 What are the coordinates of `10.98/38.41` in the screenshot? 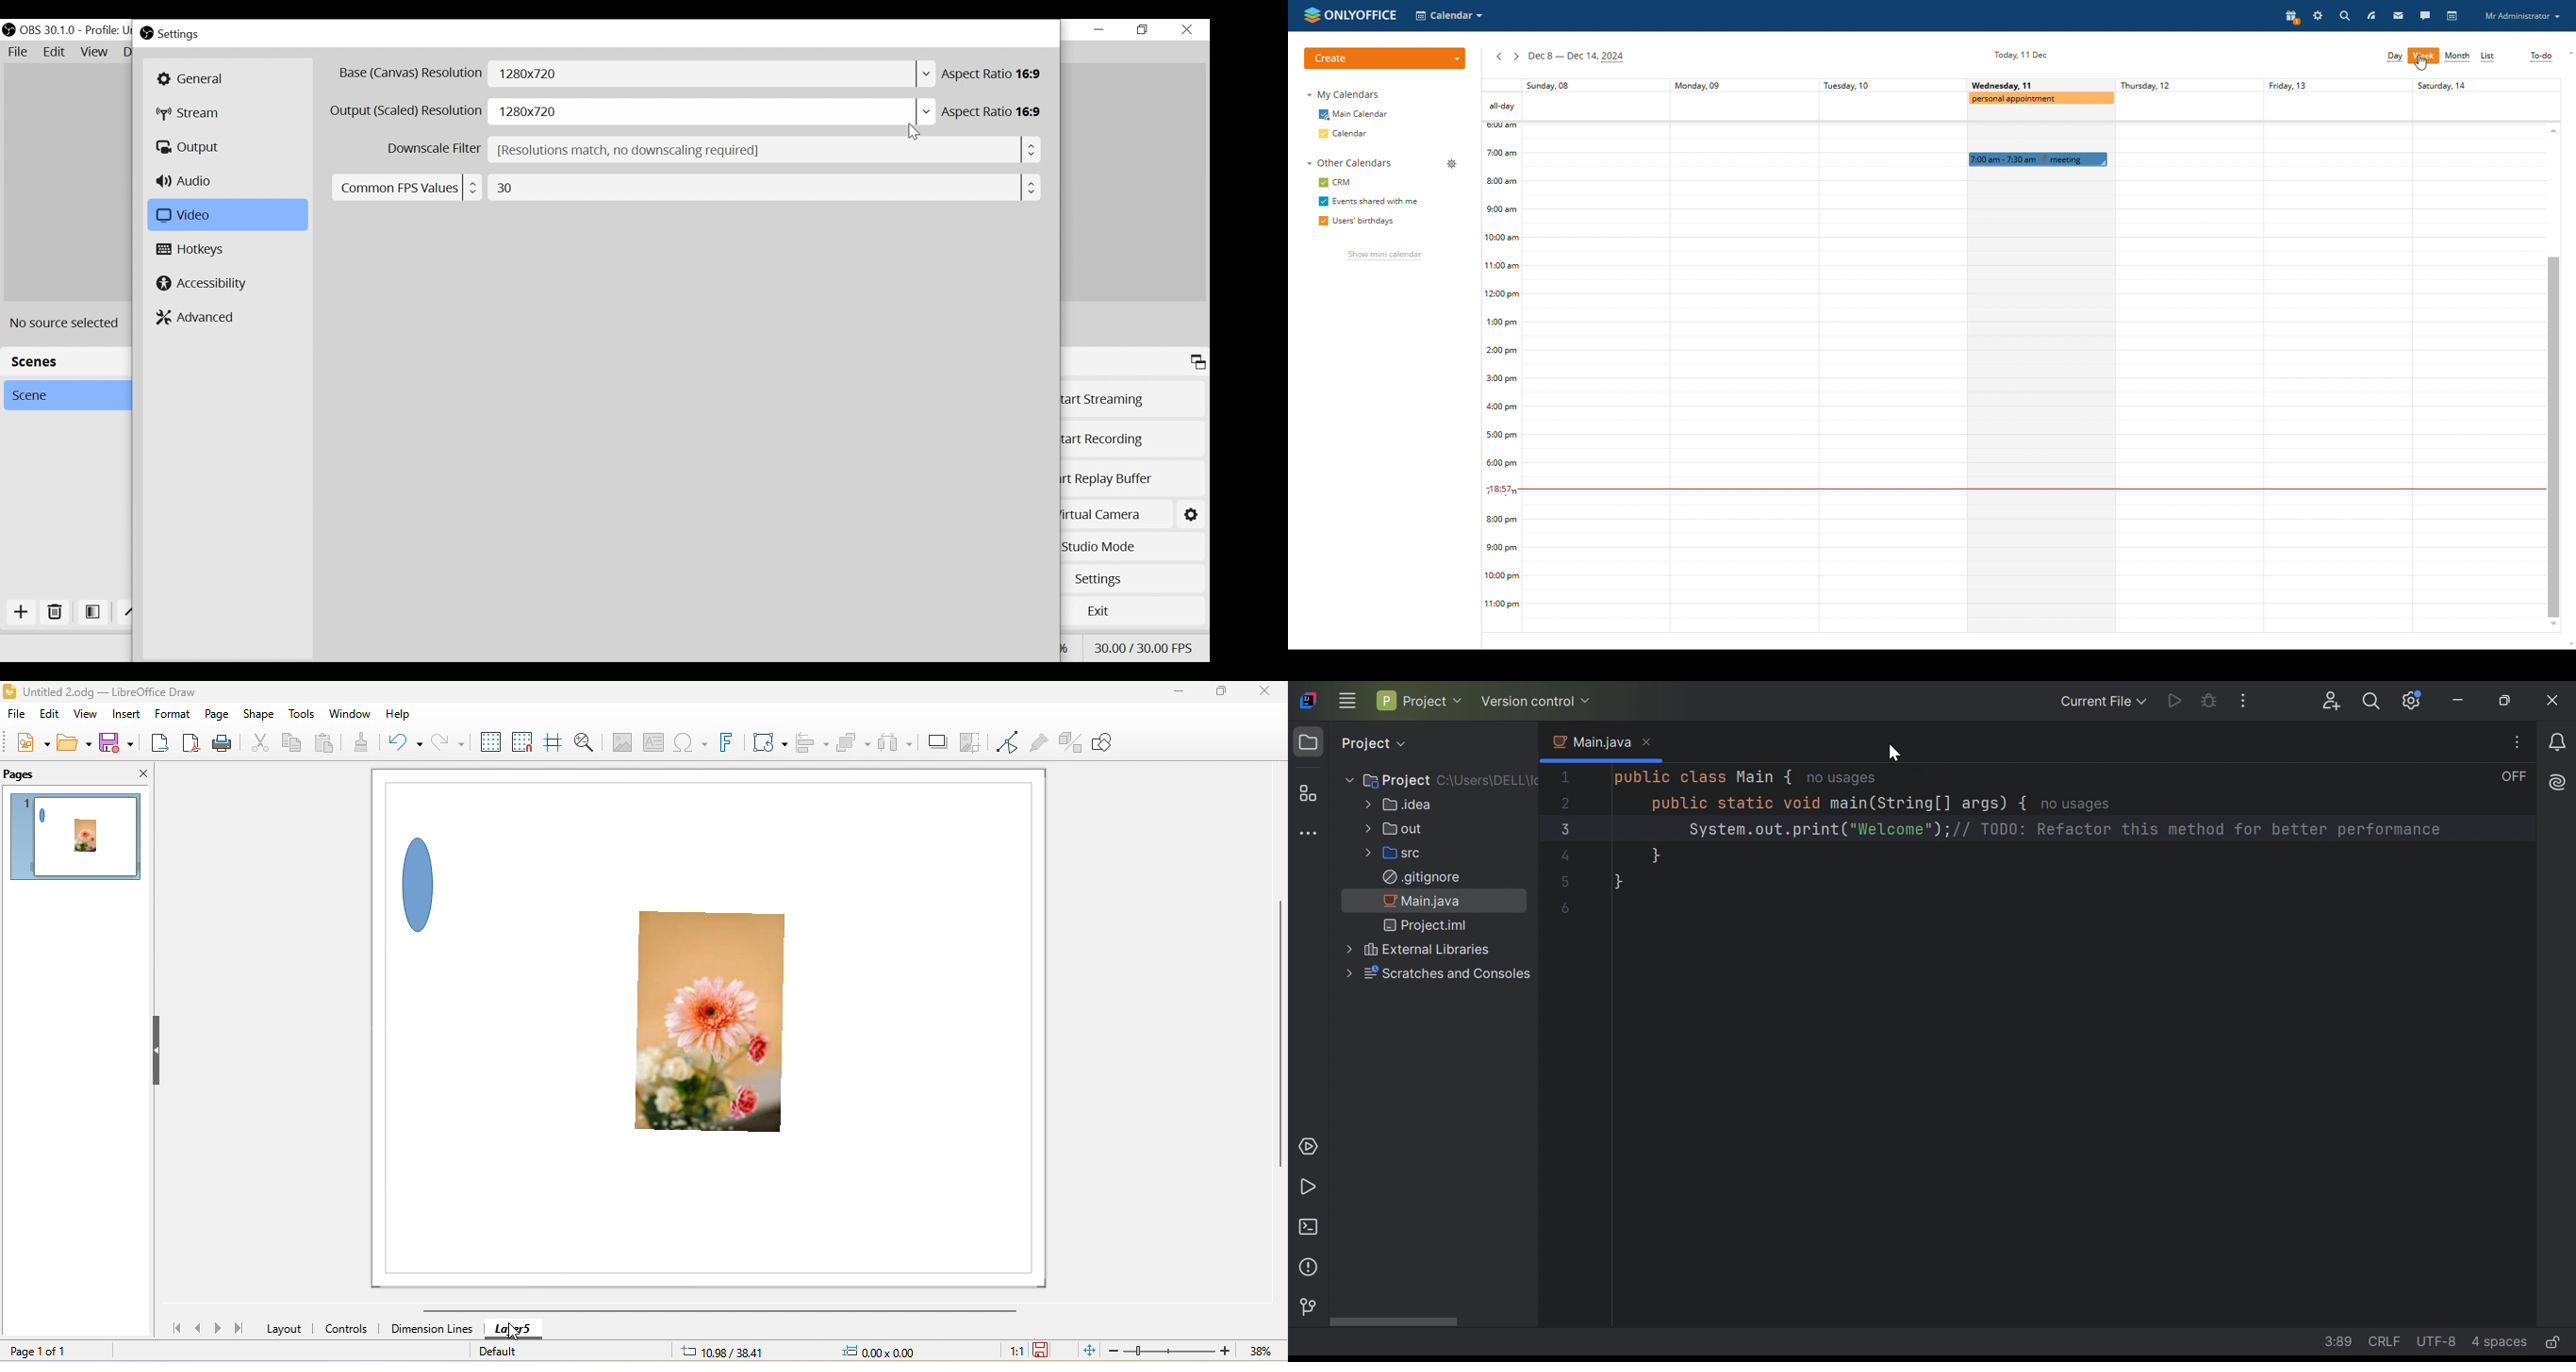 It's located at (723, 1351).